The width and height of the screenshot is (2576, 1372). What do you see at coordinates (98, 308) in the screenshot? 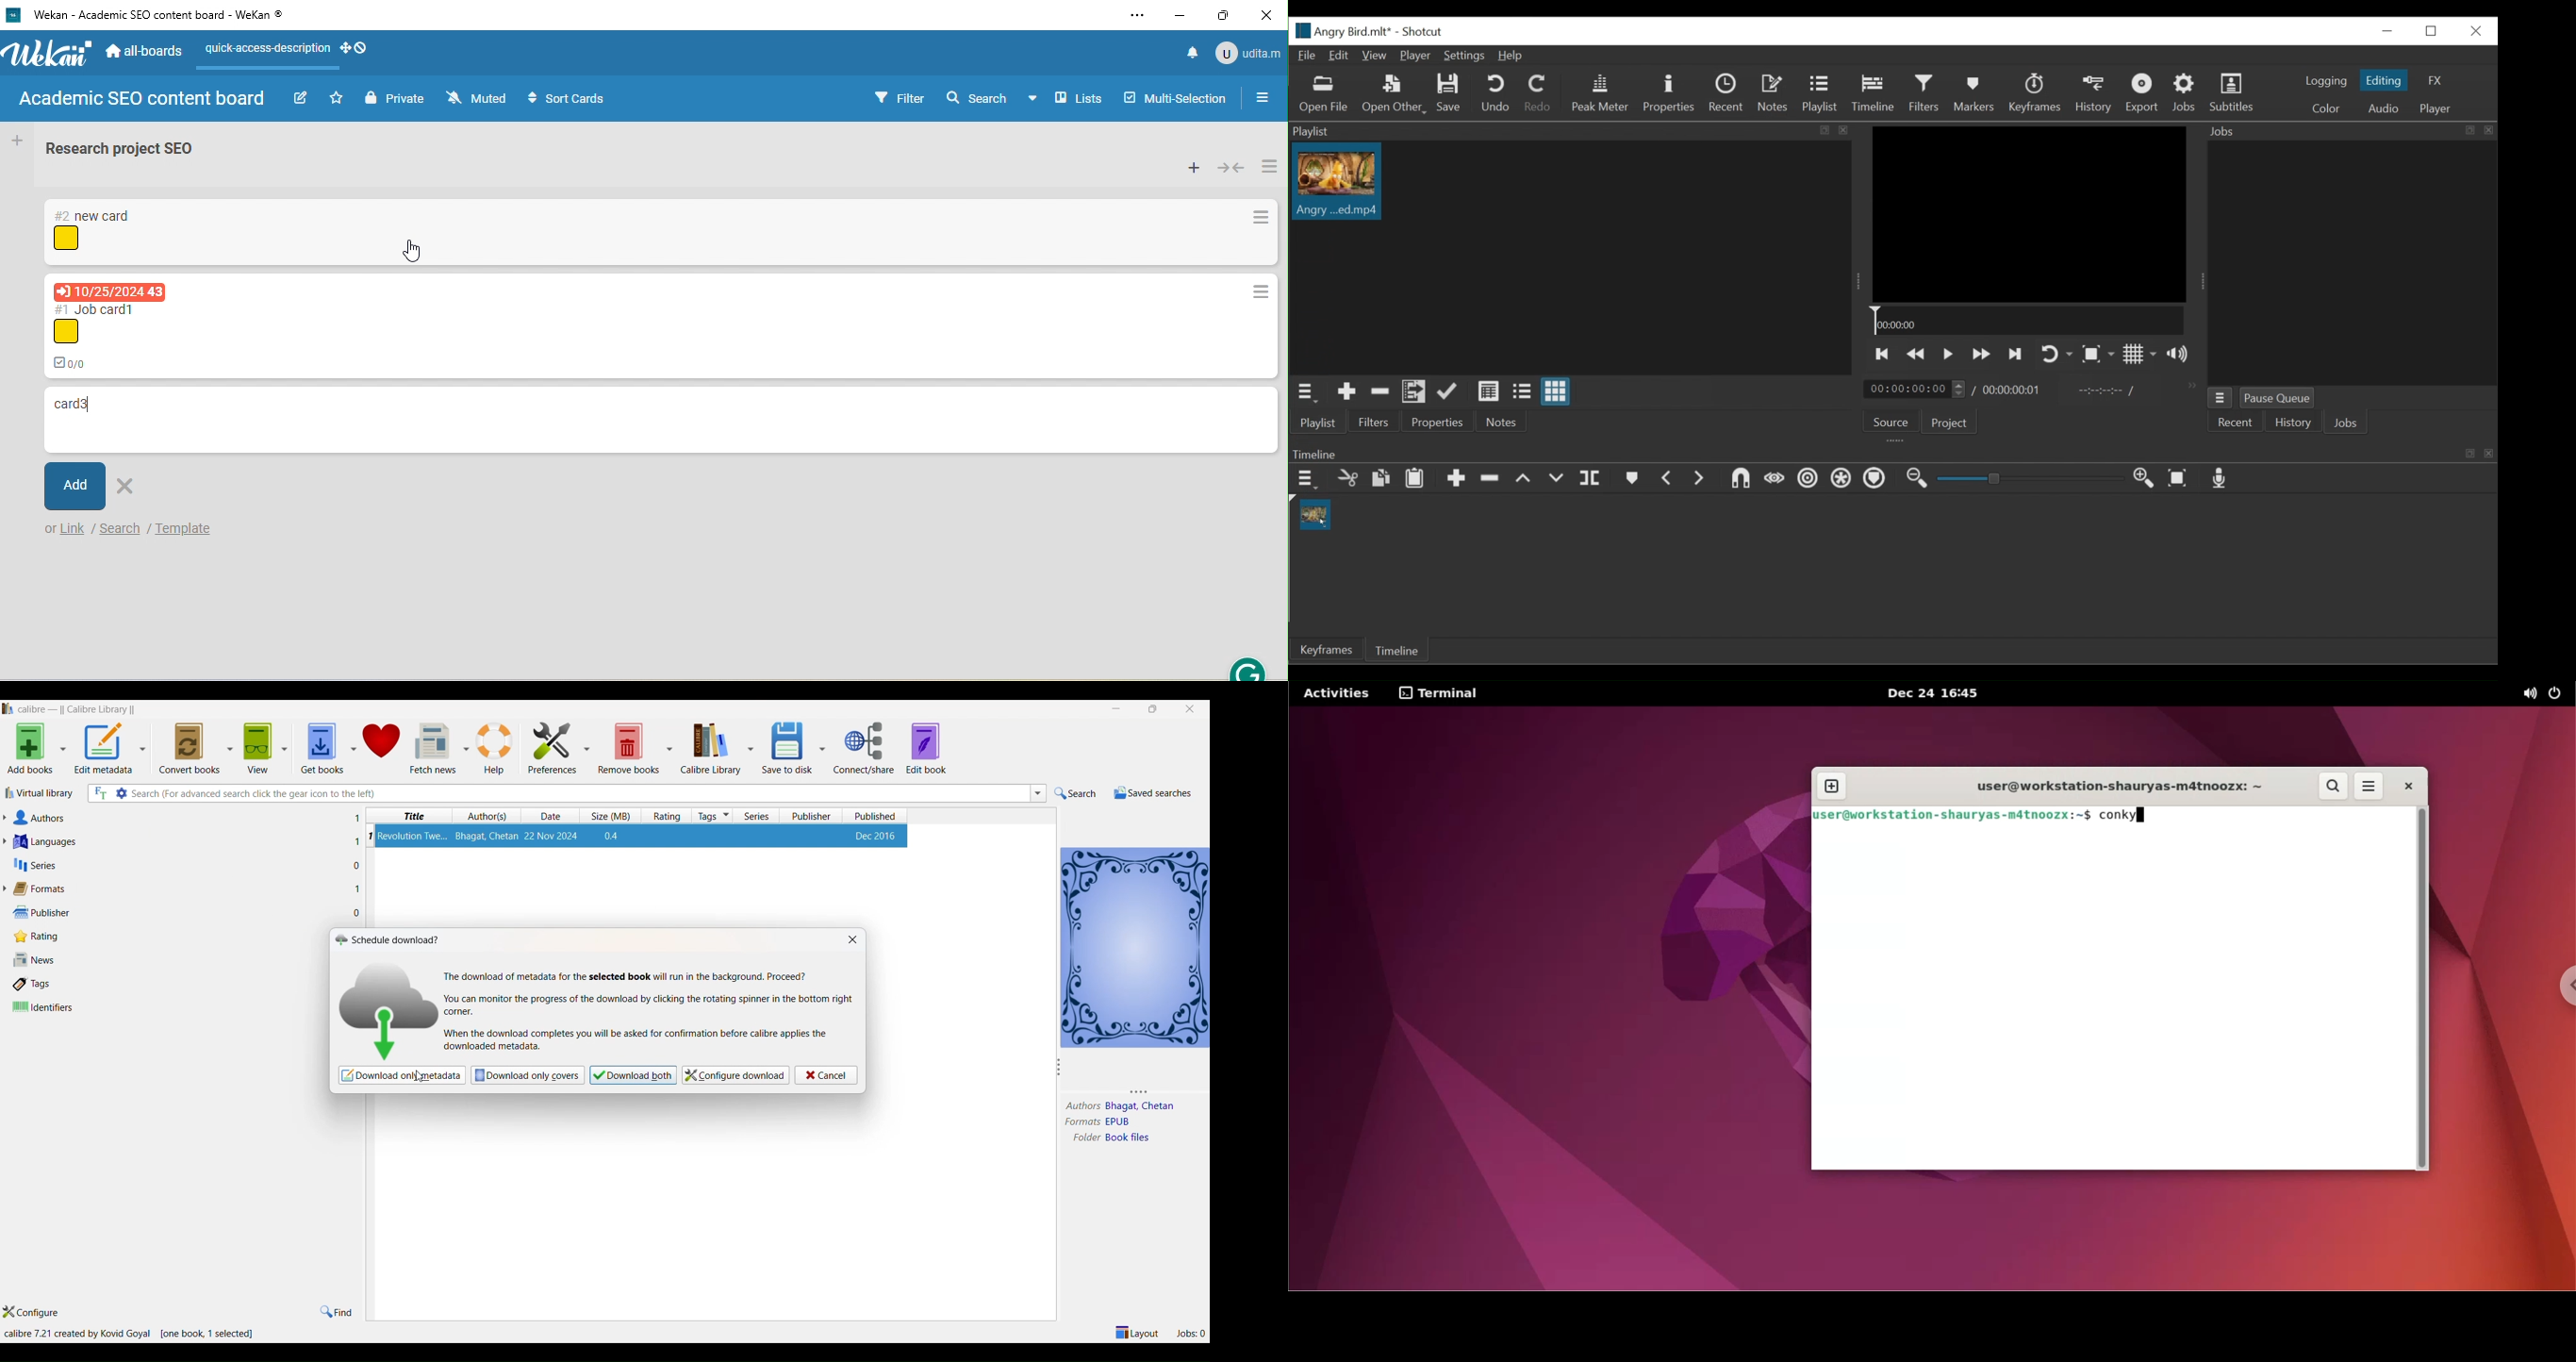
I see `card titles ` at bounding box center [98, 308].